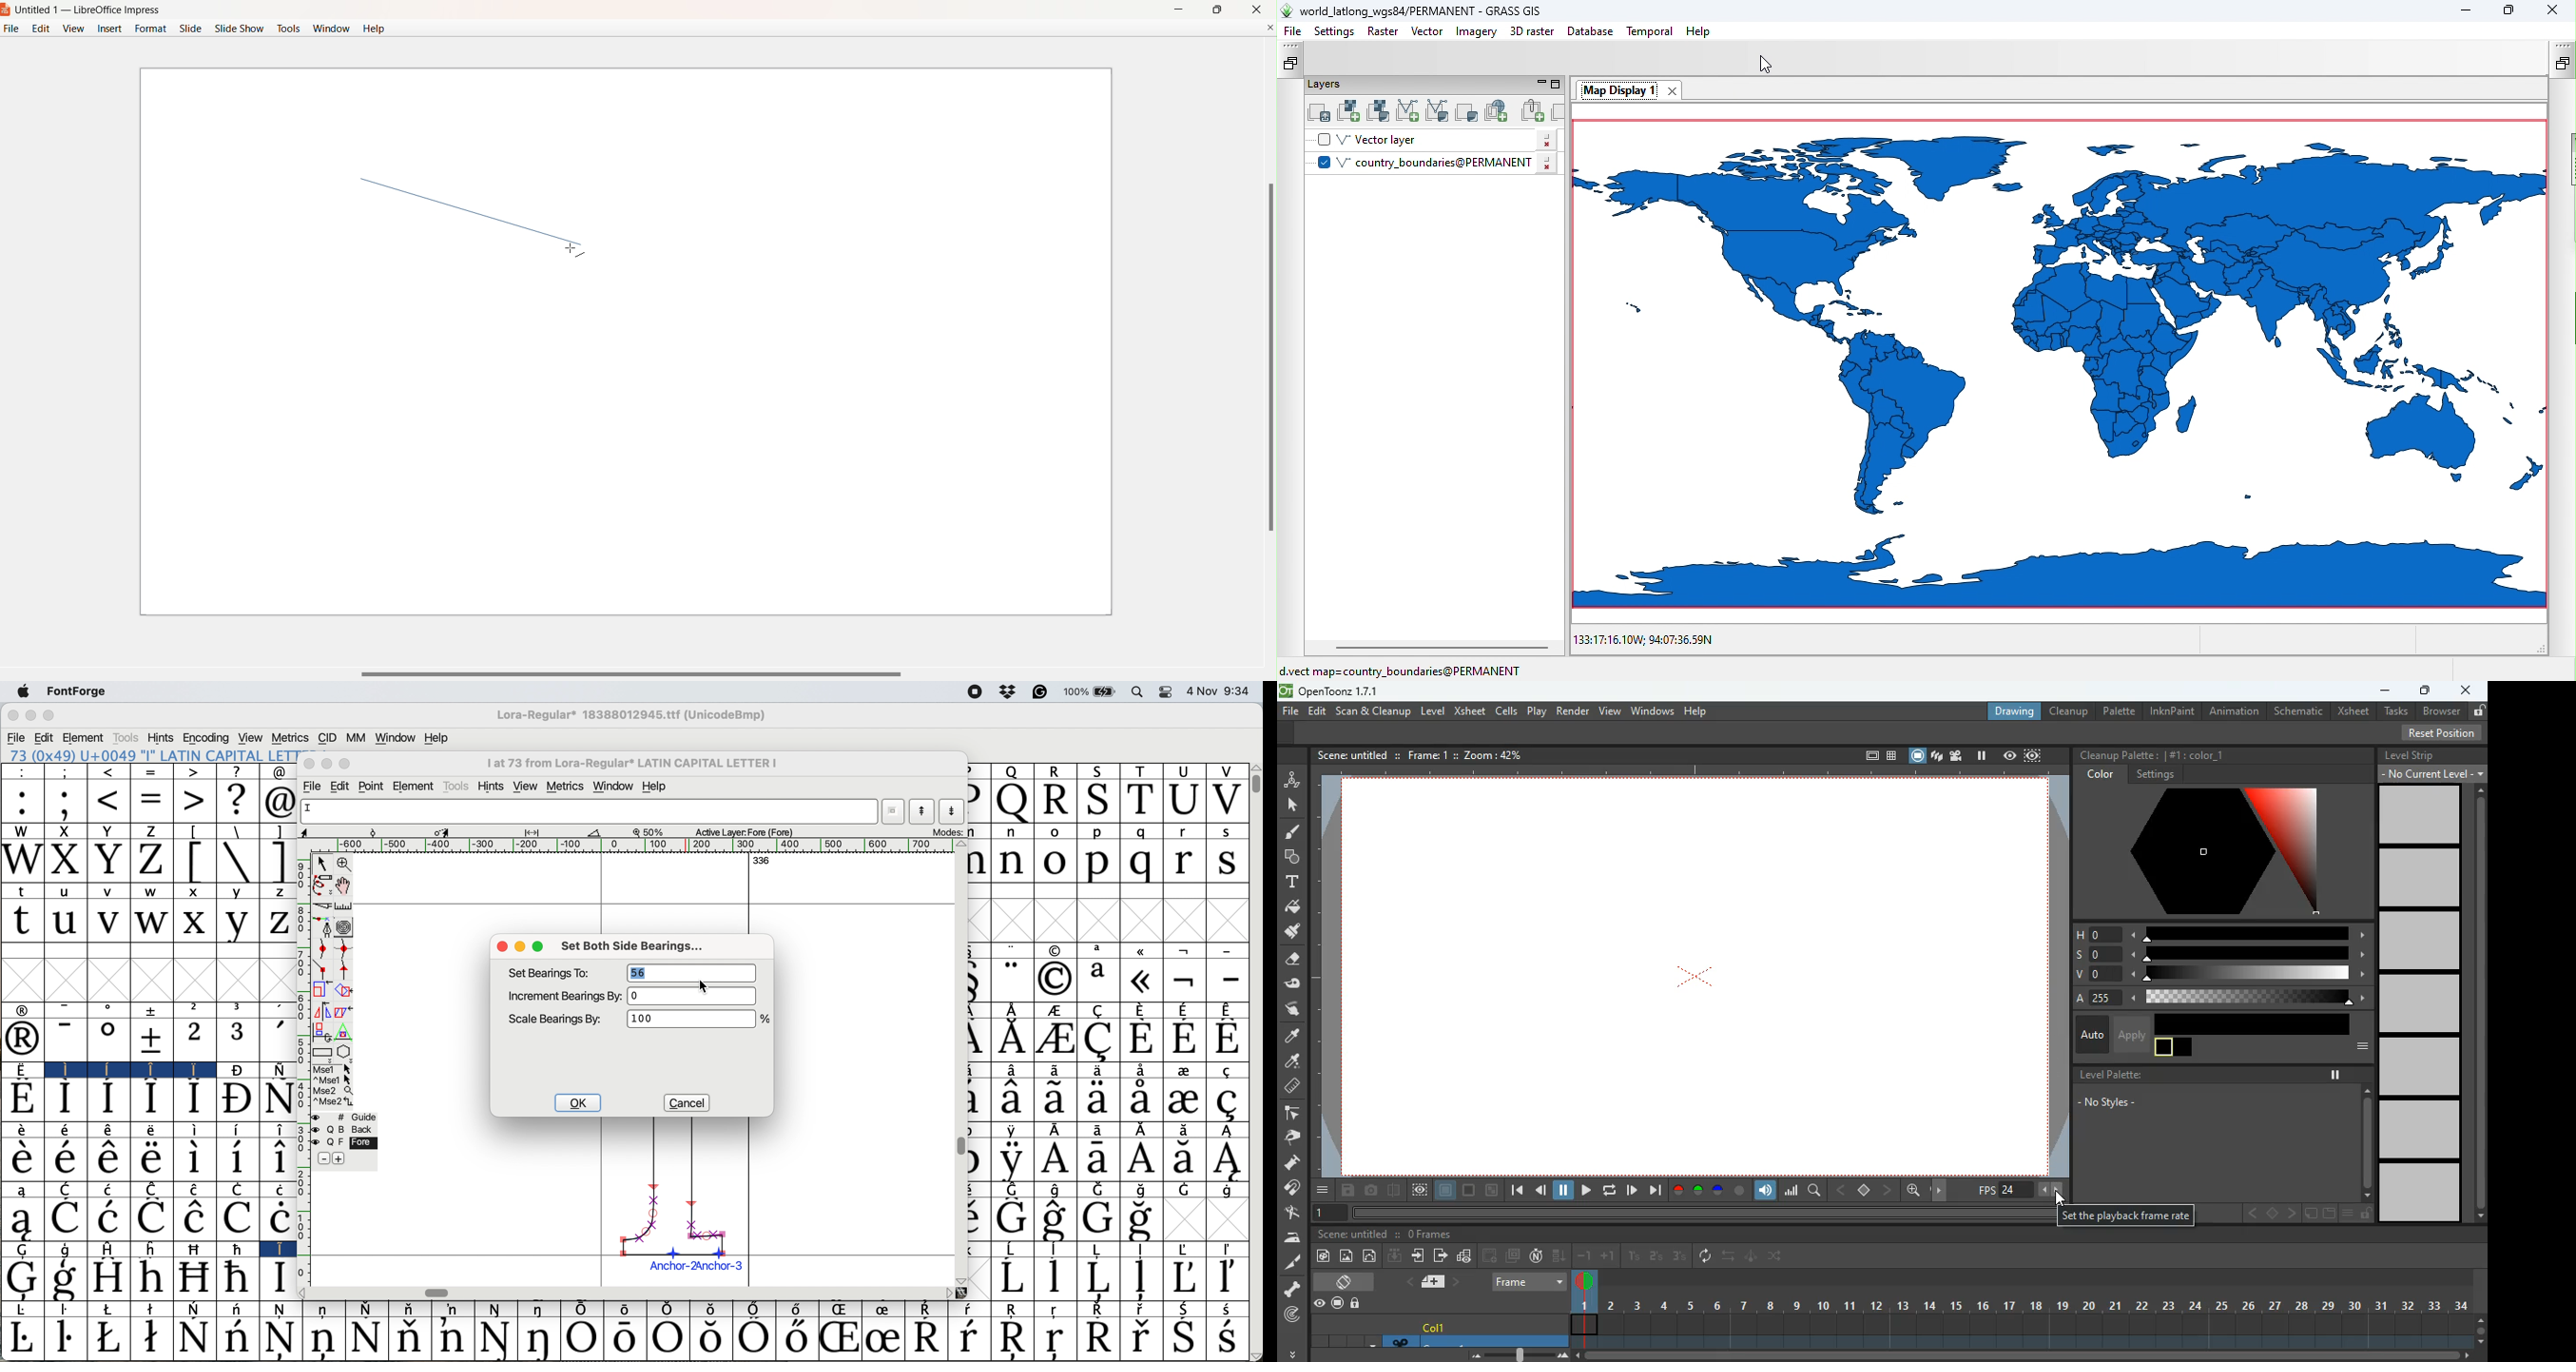 The image size is (2576, 1372). Describe the element at coordinates (1014, 1248) in the screenshot. I see `Symbol` at that location.